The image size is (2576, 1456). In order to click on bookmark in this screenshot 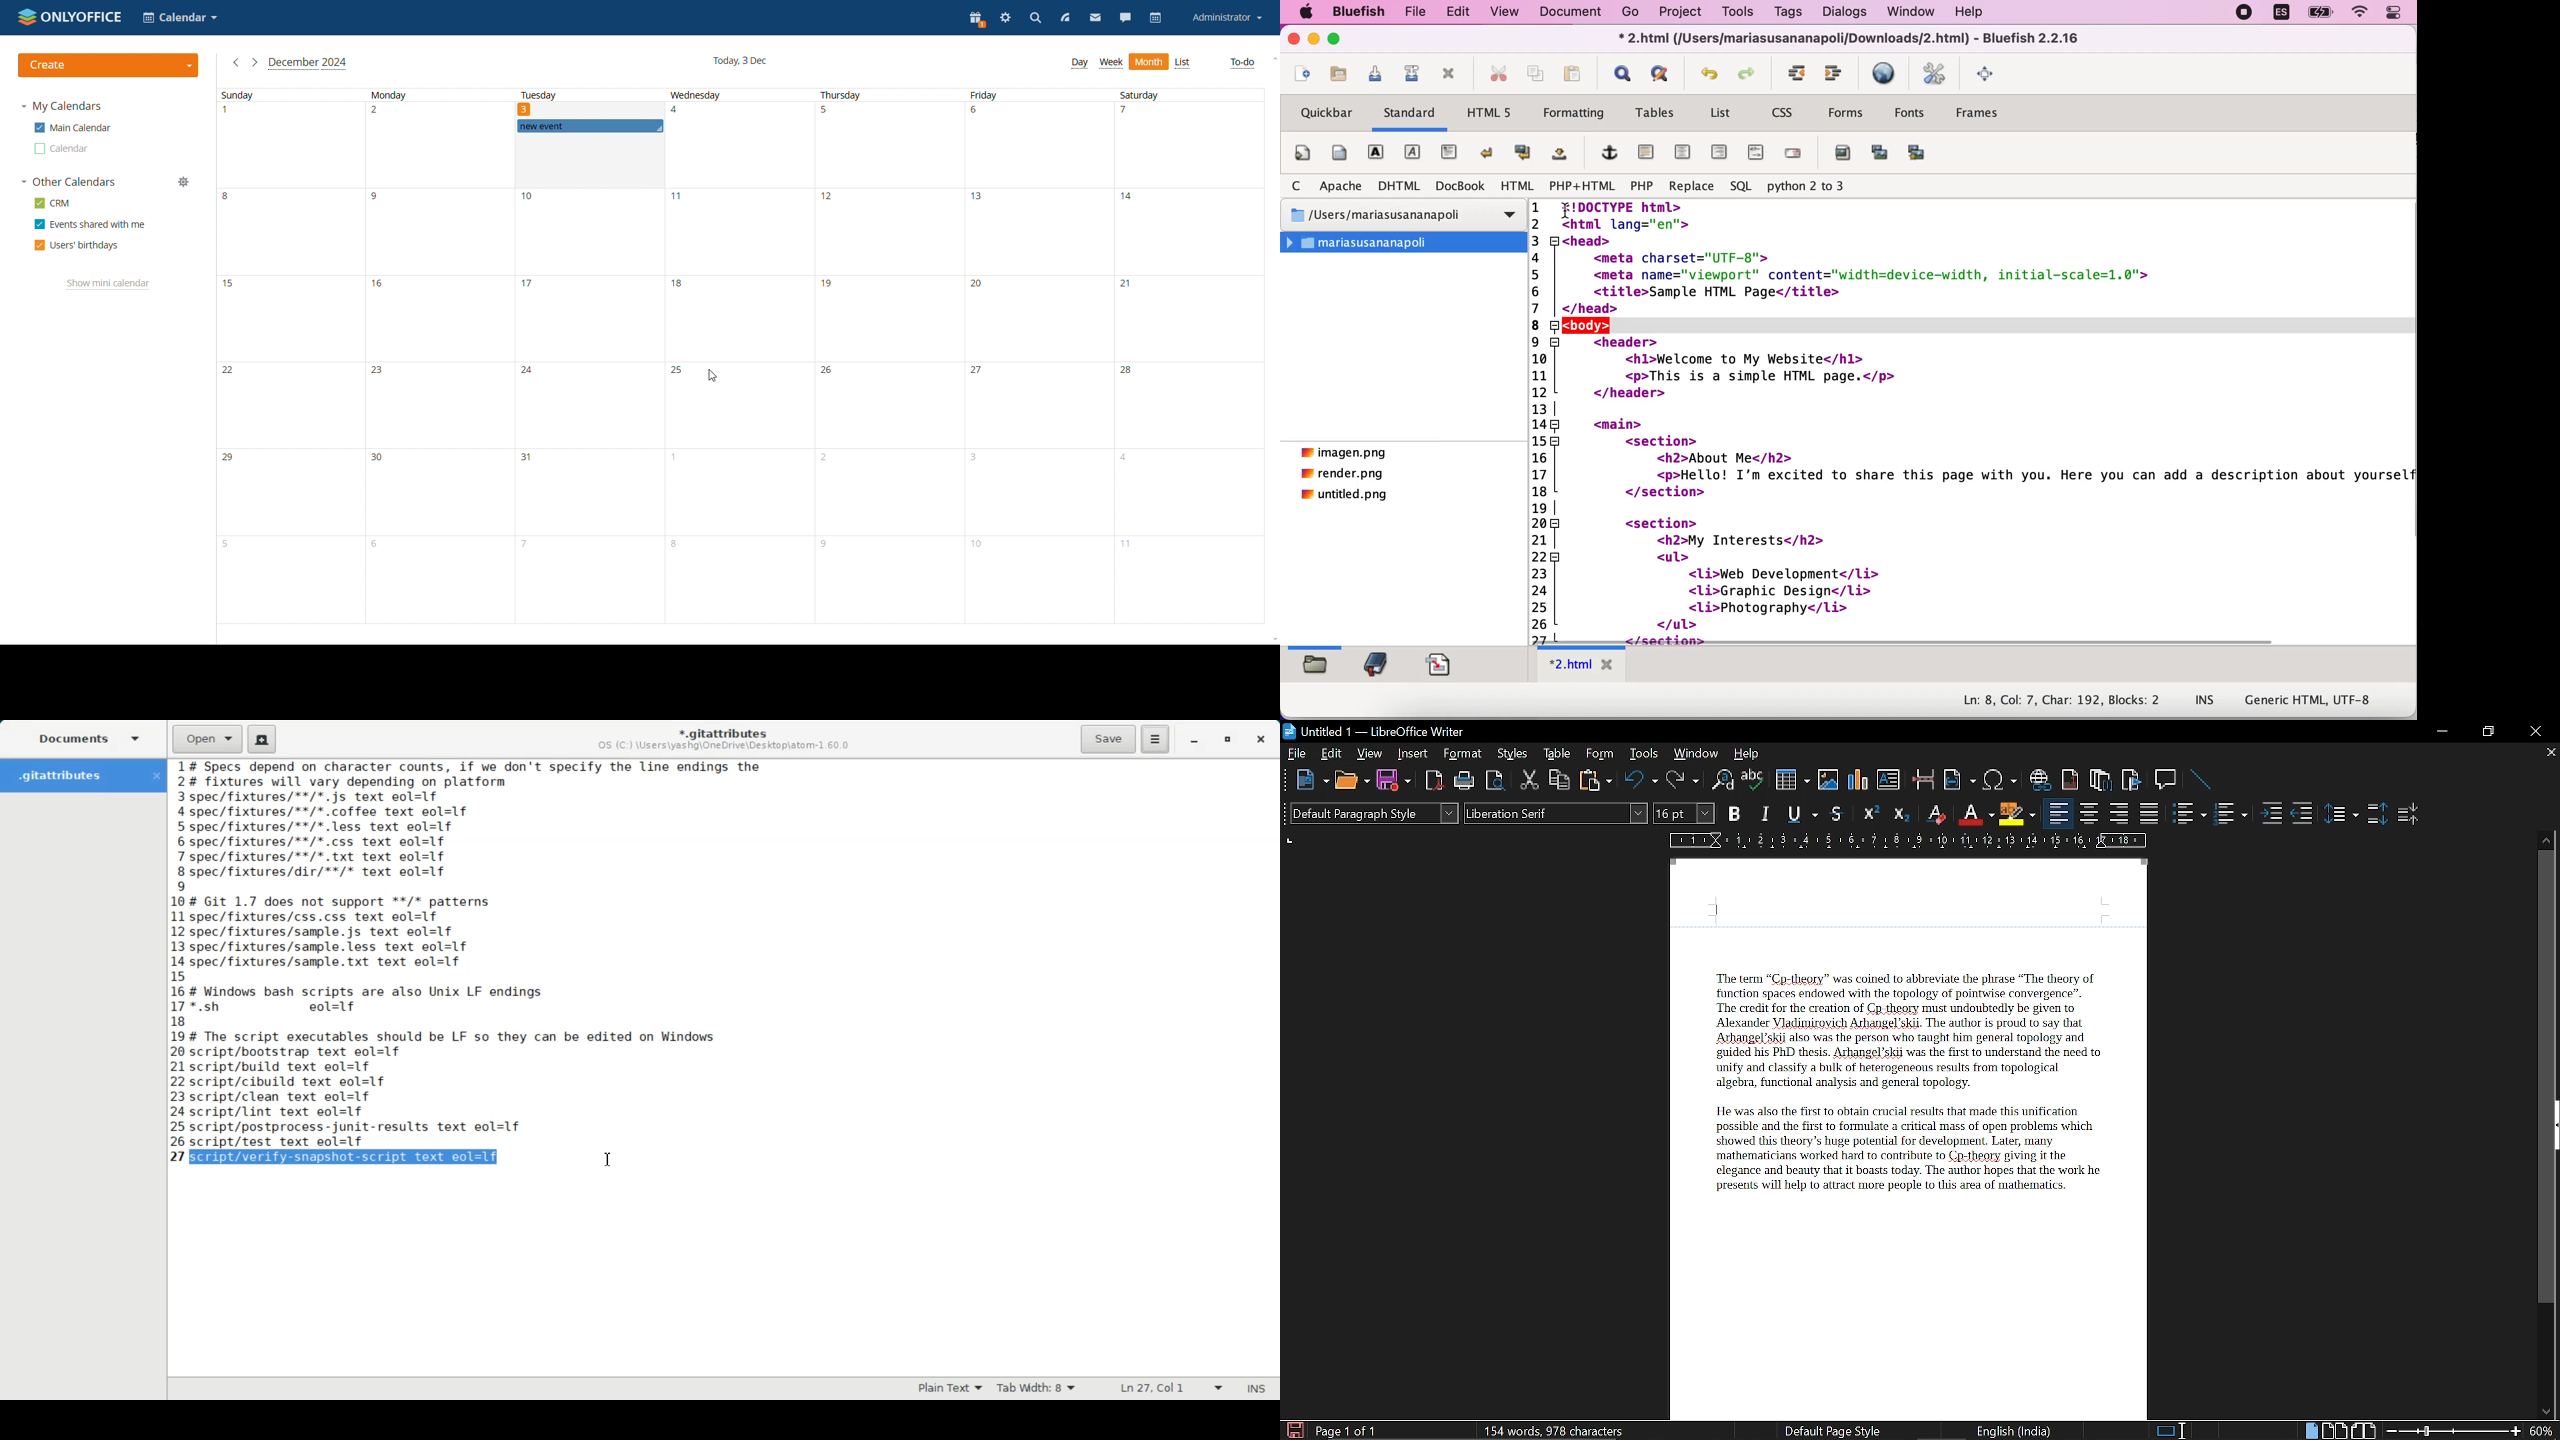, I will do `click(1375, 665)`.